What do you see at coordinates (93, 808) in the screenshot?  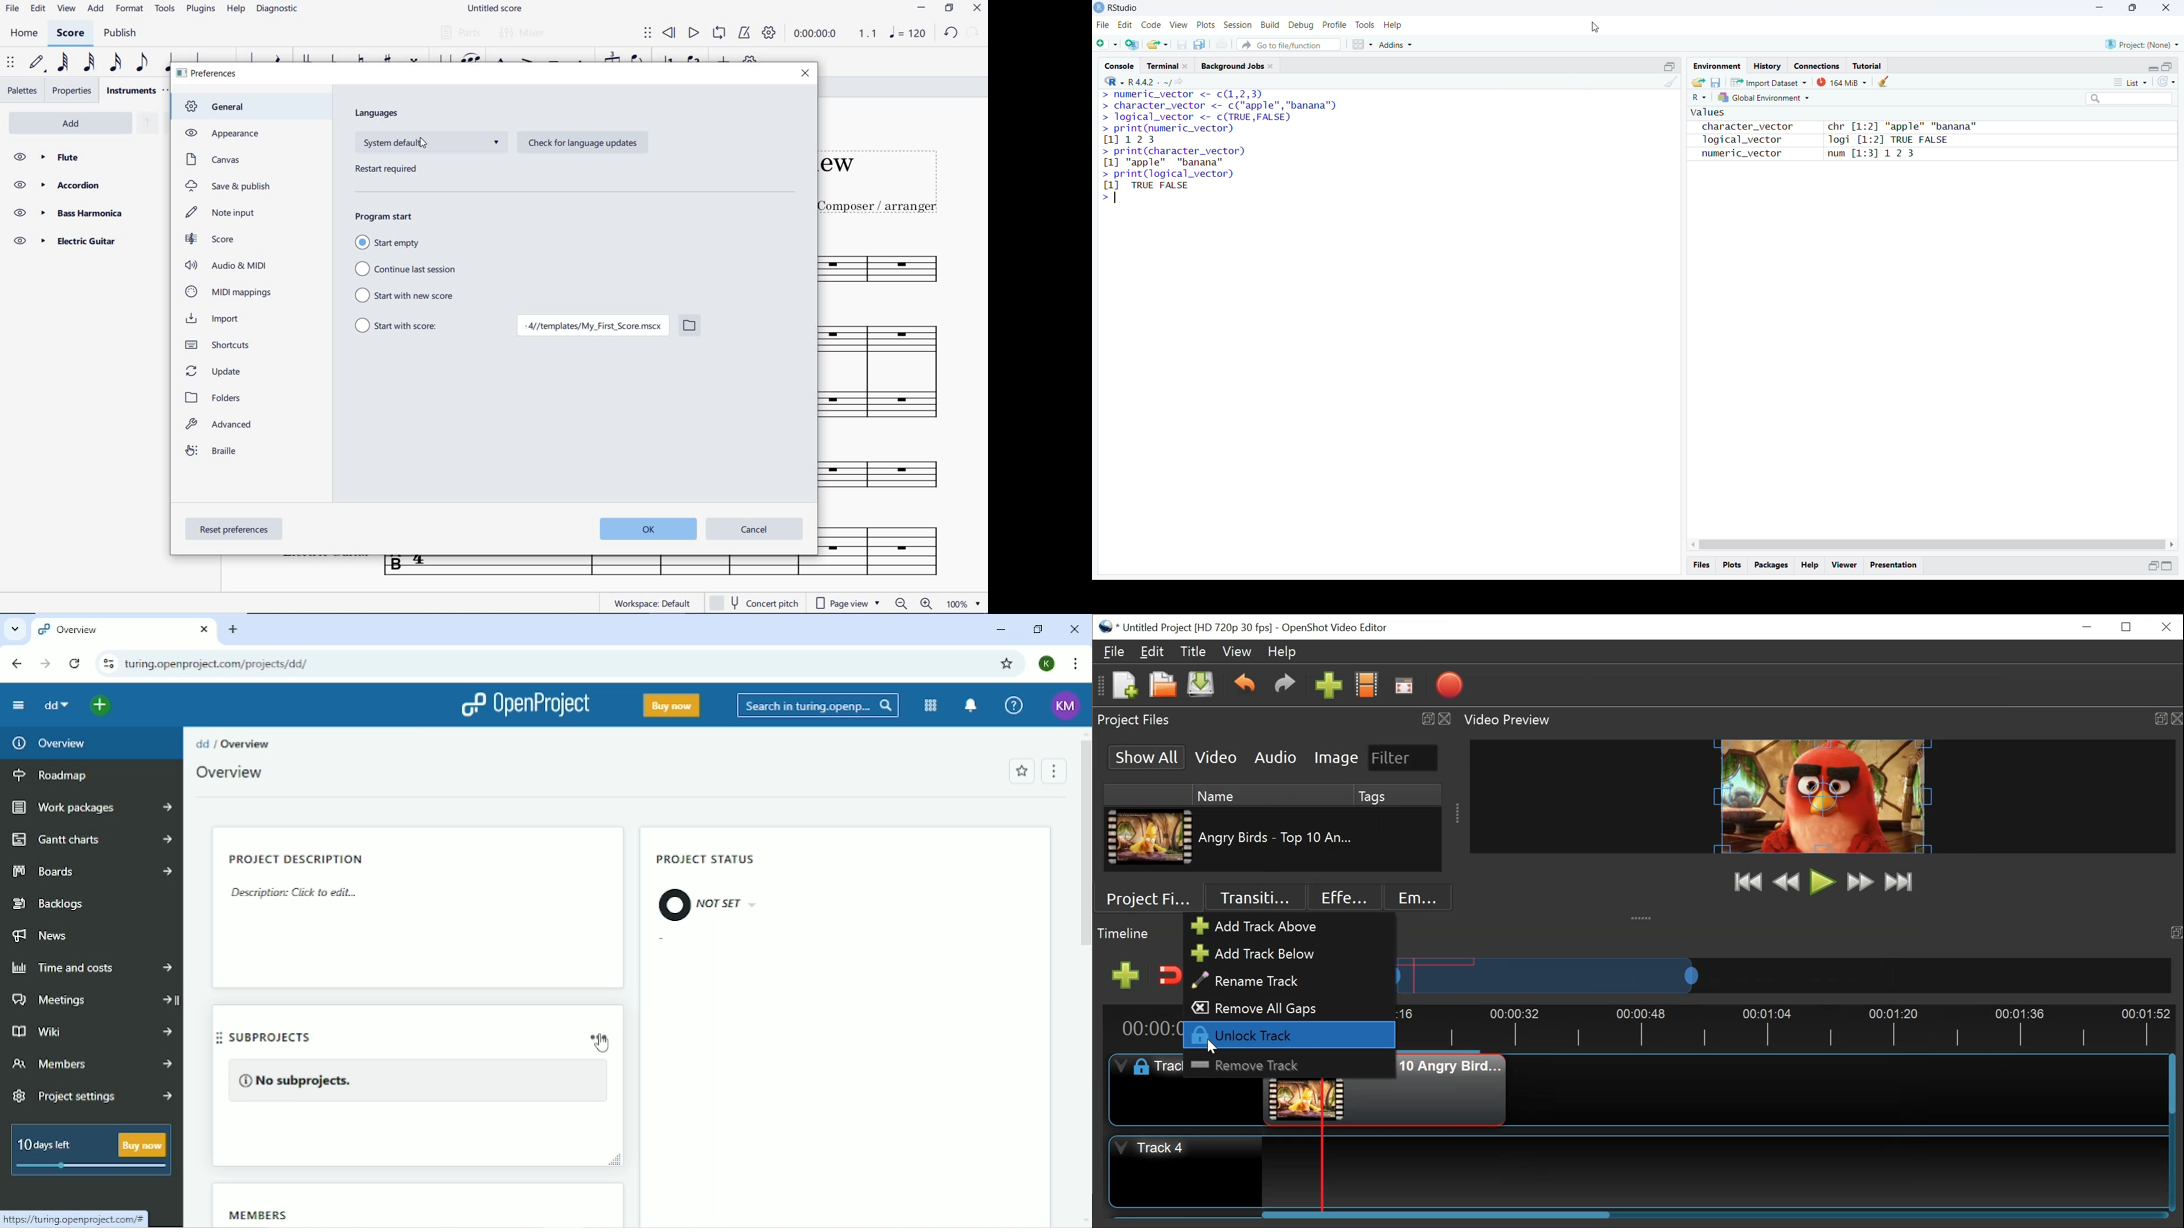 I see `Work packages` at bounding box center [93, 808].